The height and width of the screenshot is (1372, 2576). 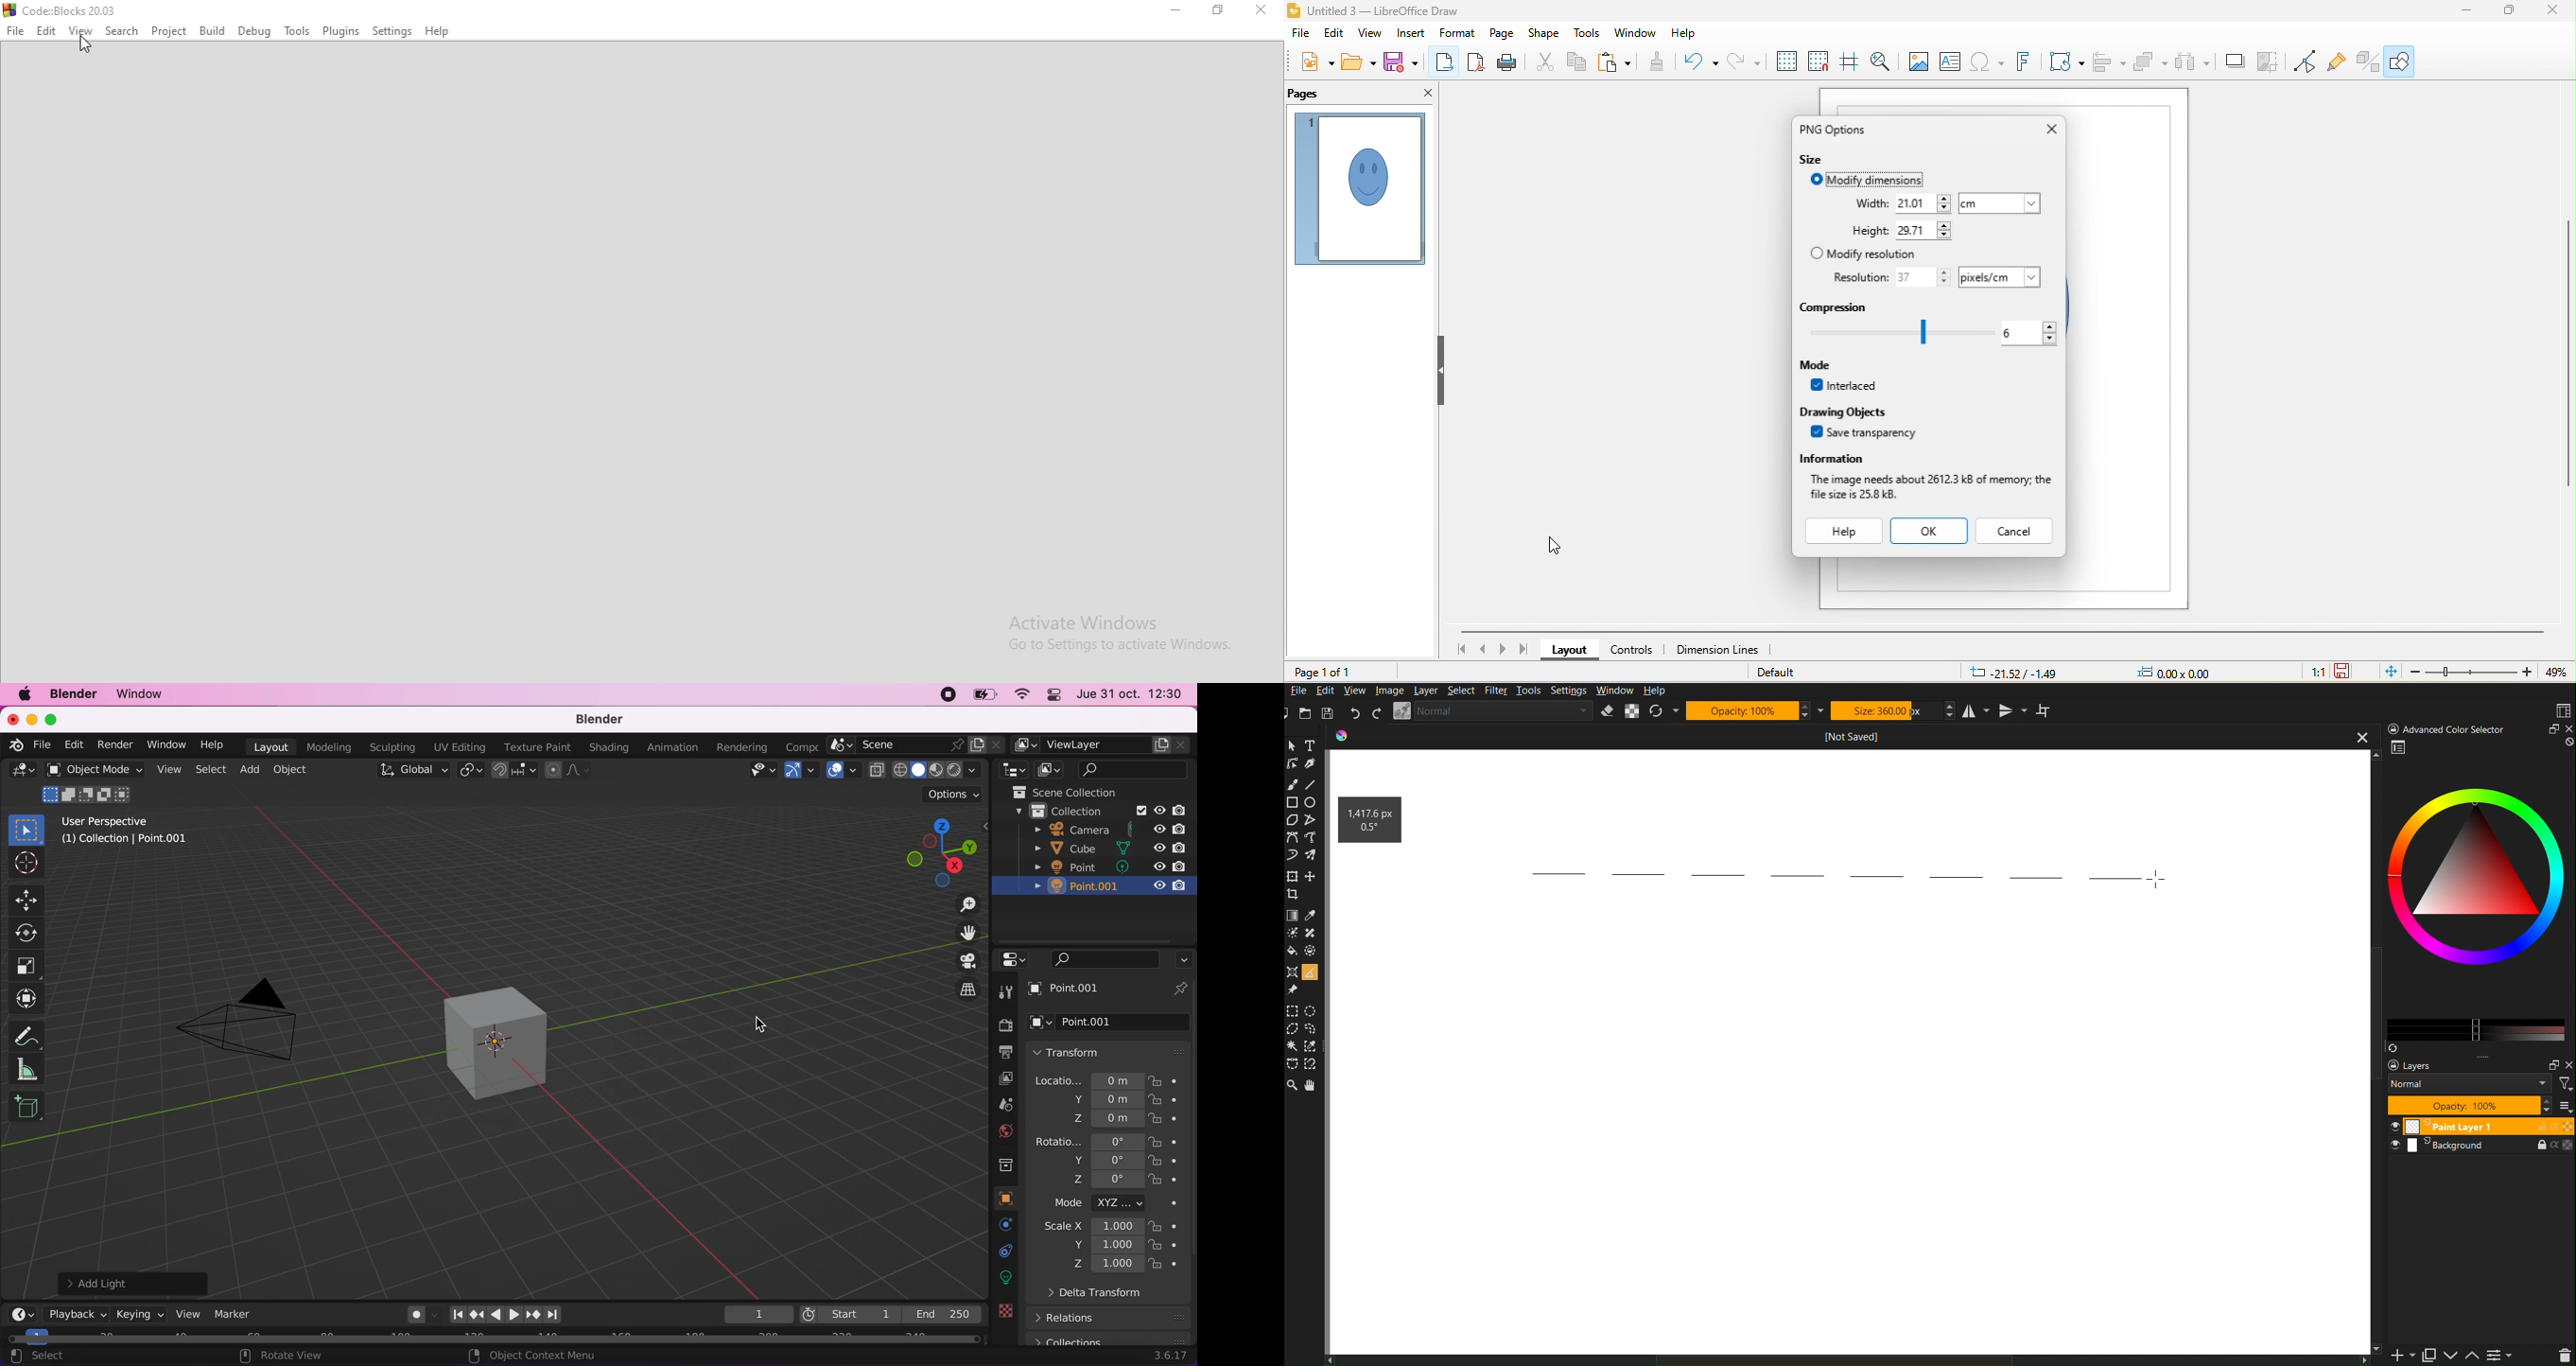 What do you see at coordinates (1871, 234) in the screenshot?
I see `height` at bounding box center [1871, 234].